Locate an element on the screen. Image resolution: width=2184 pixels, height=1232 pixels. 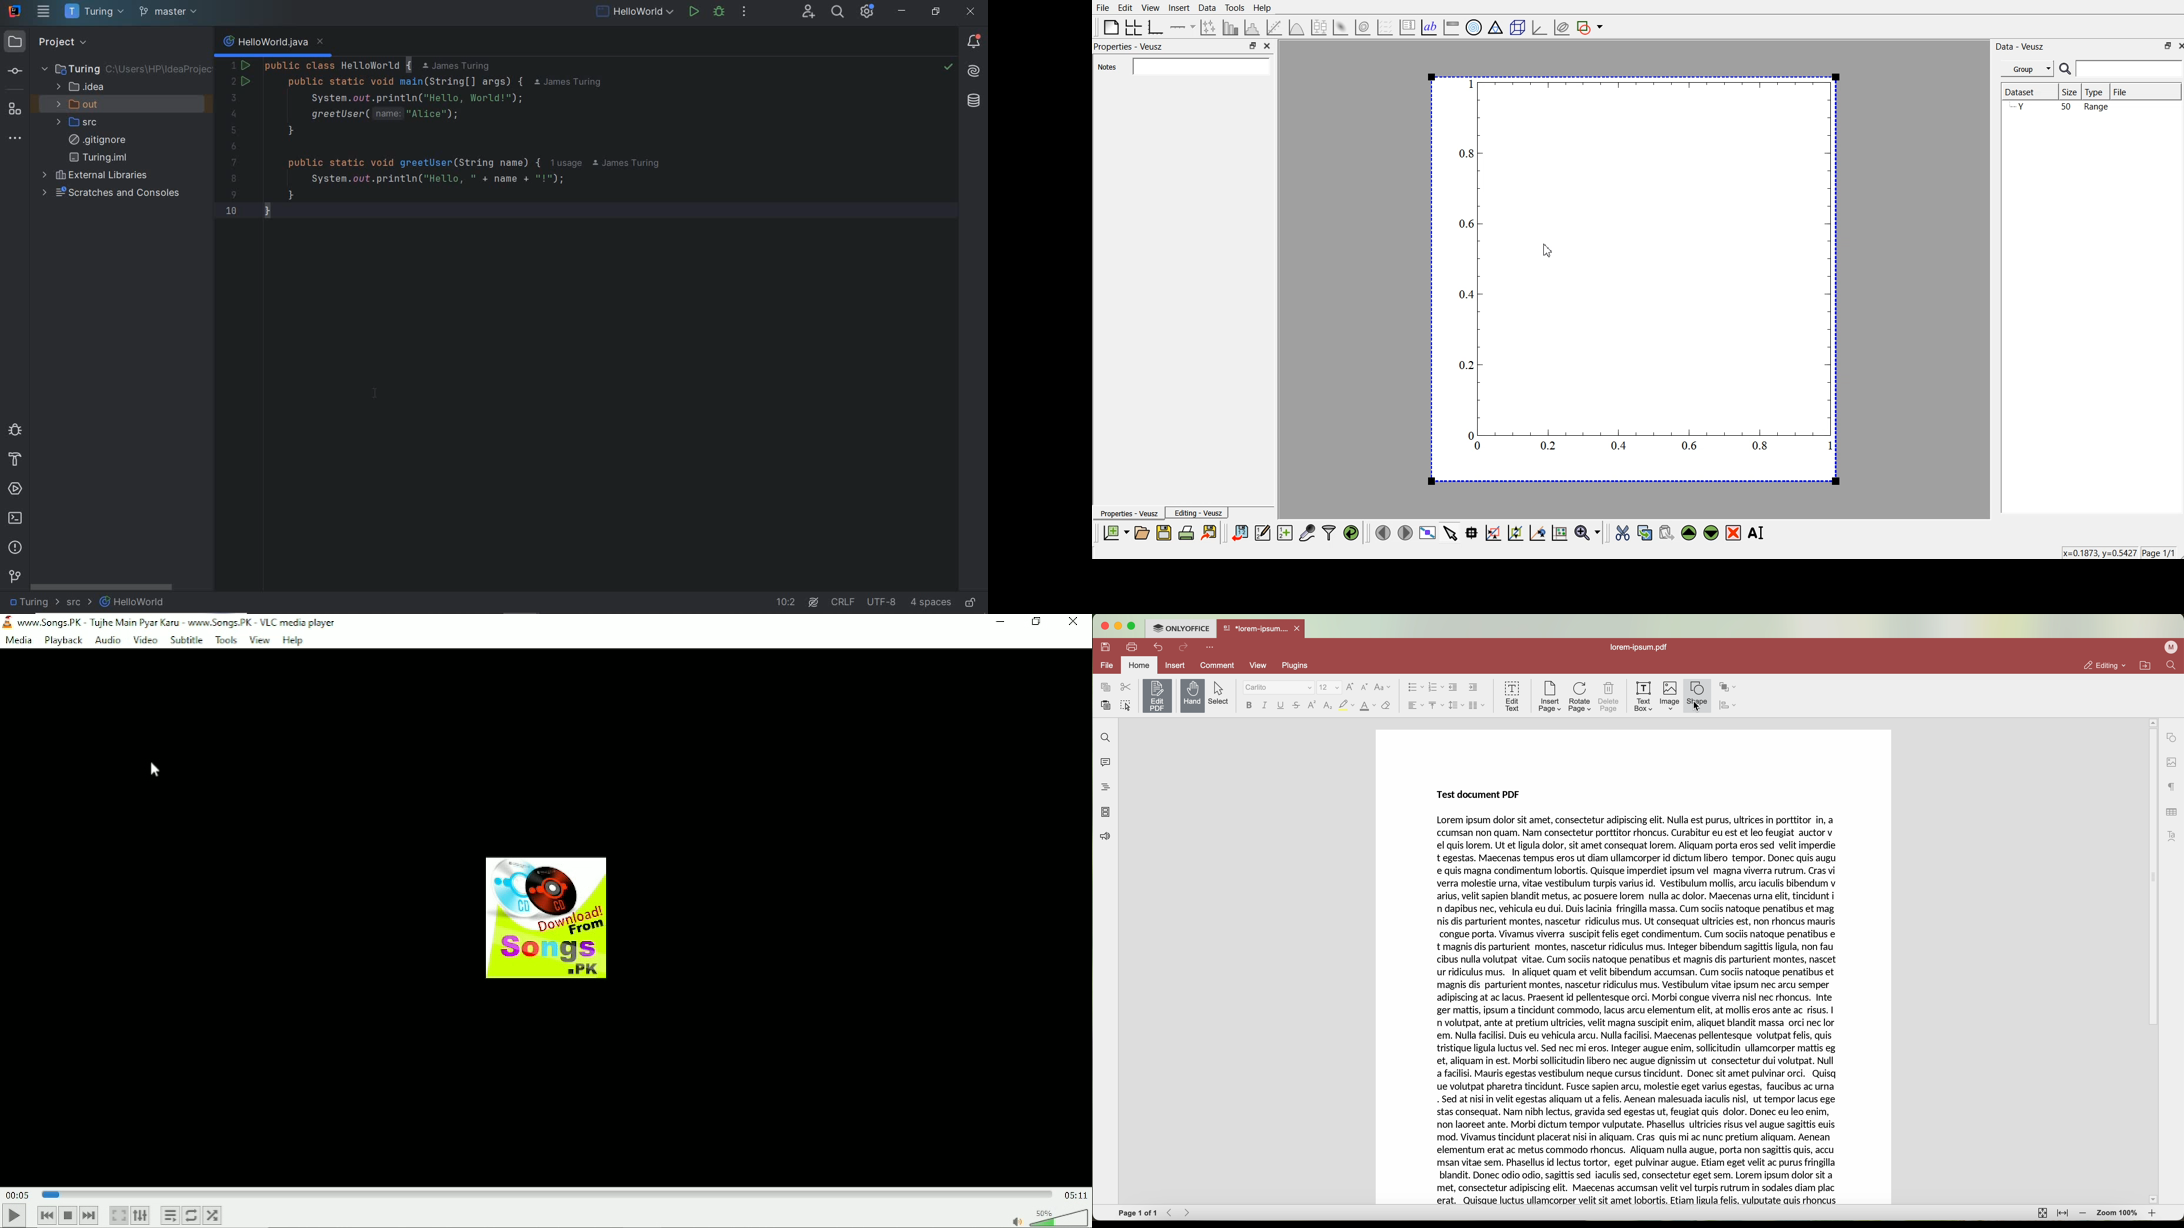
Tools is located at coordinates (1235, 8).